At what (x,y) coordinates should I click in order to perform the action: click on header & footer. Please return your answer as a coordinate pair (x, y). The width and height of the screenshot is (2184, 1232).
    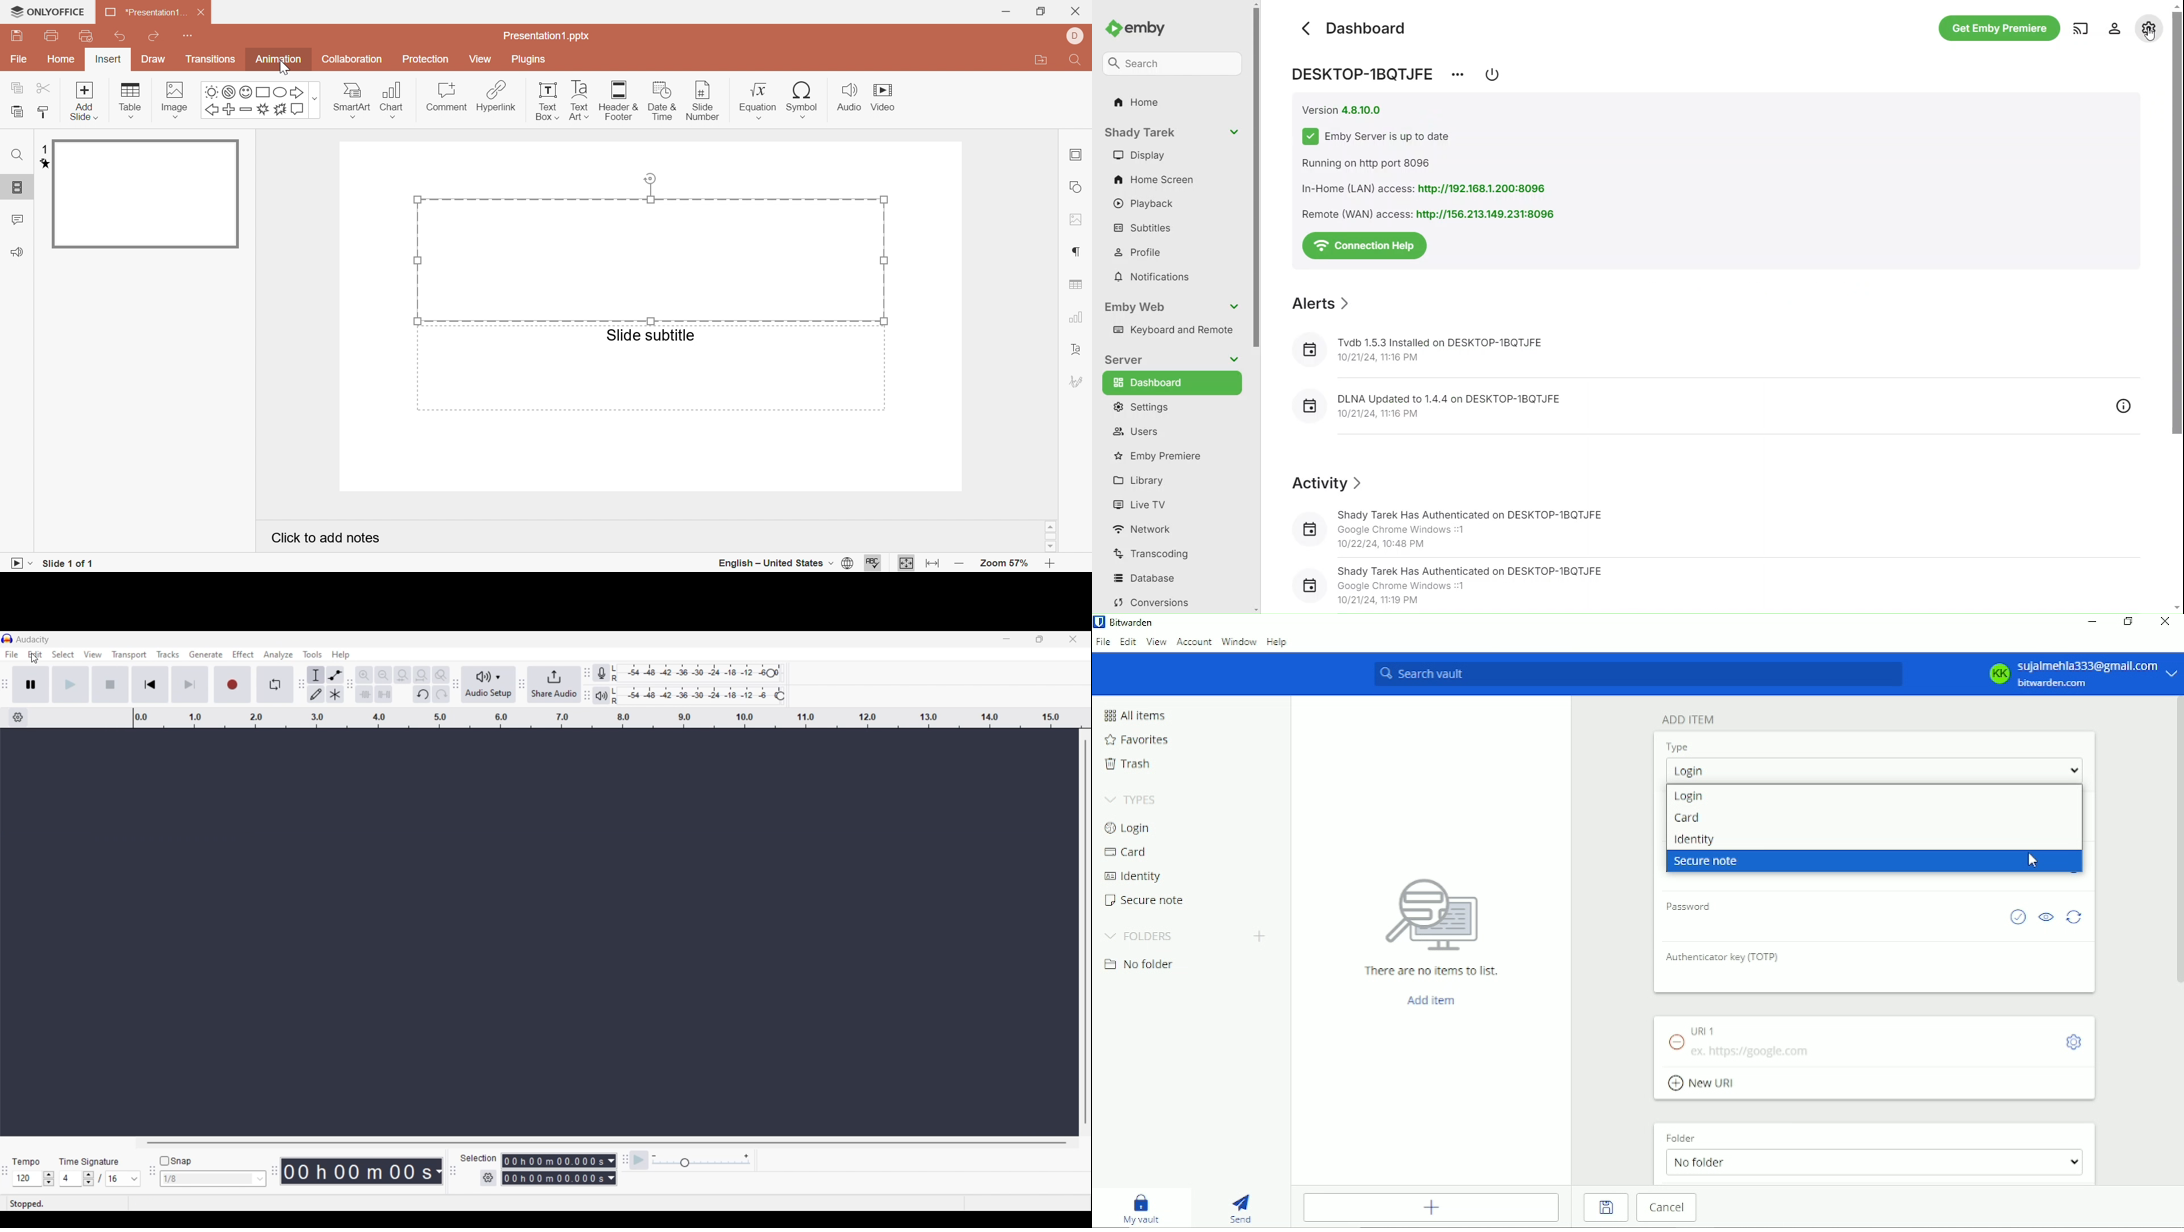
    Looking at the image, I should click on (620, 101).